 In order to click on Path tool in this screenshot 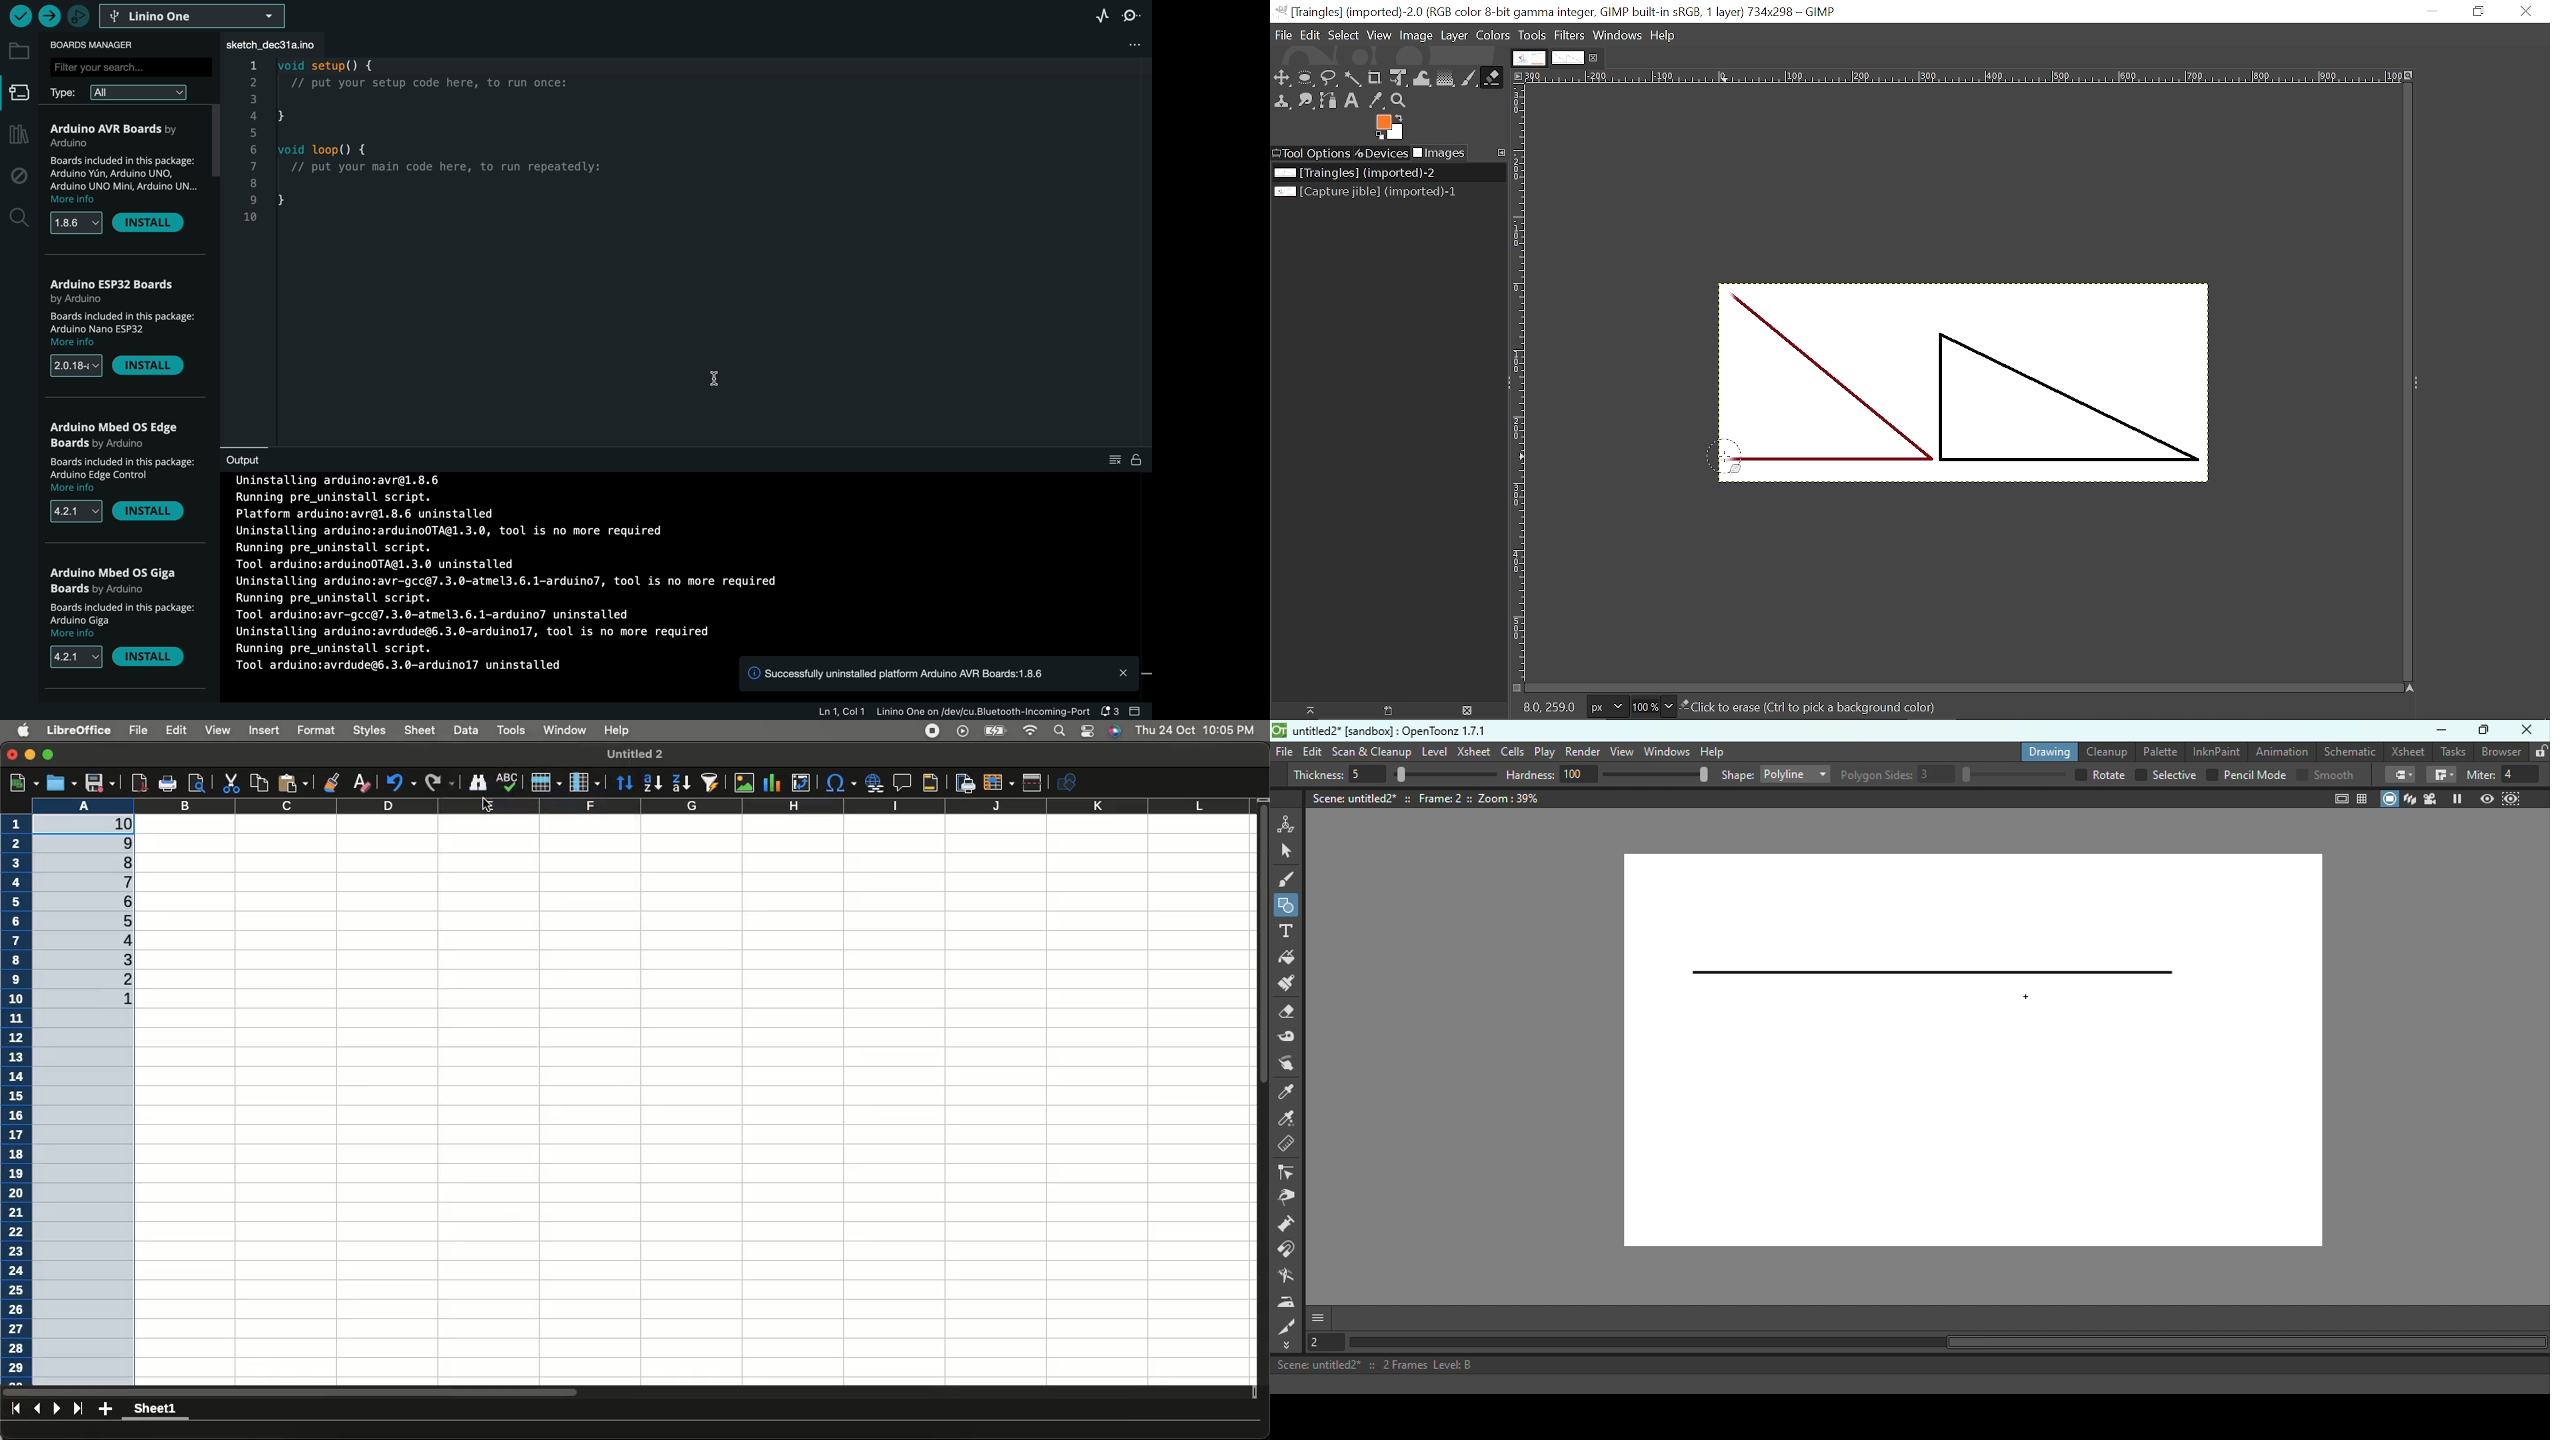, I will do `click(1328, 101)`.